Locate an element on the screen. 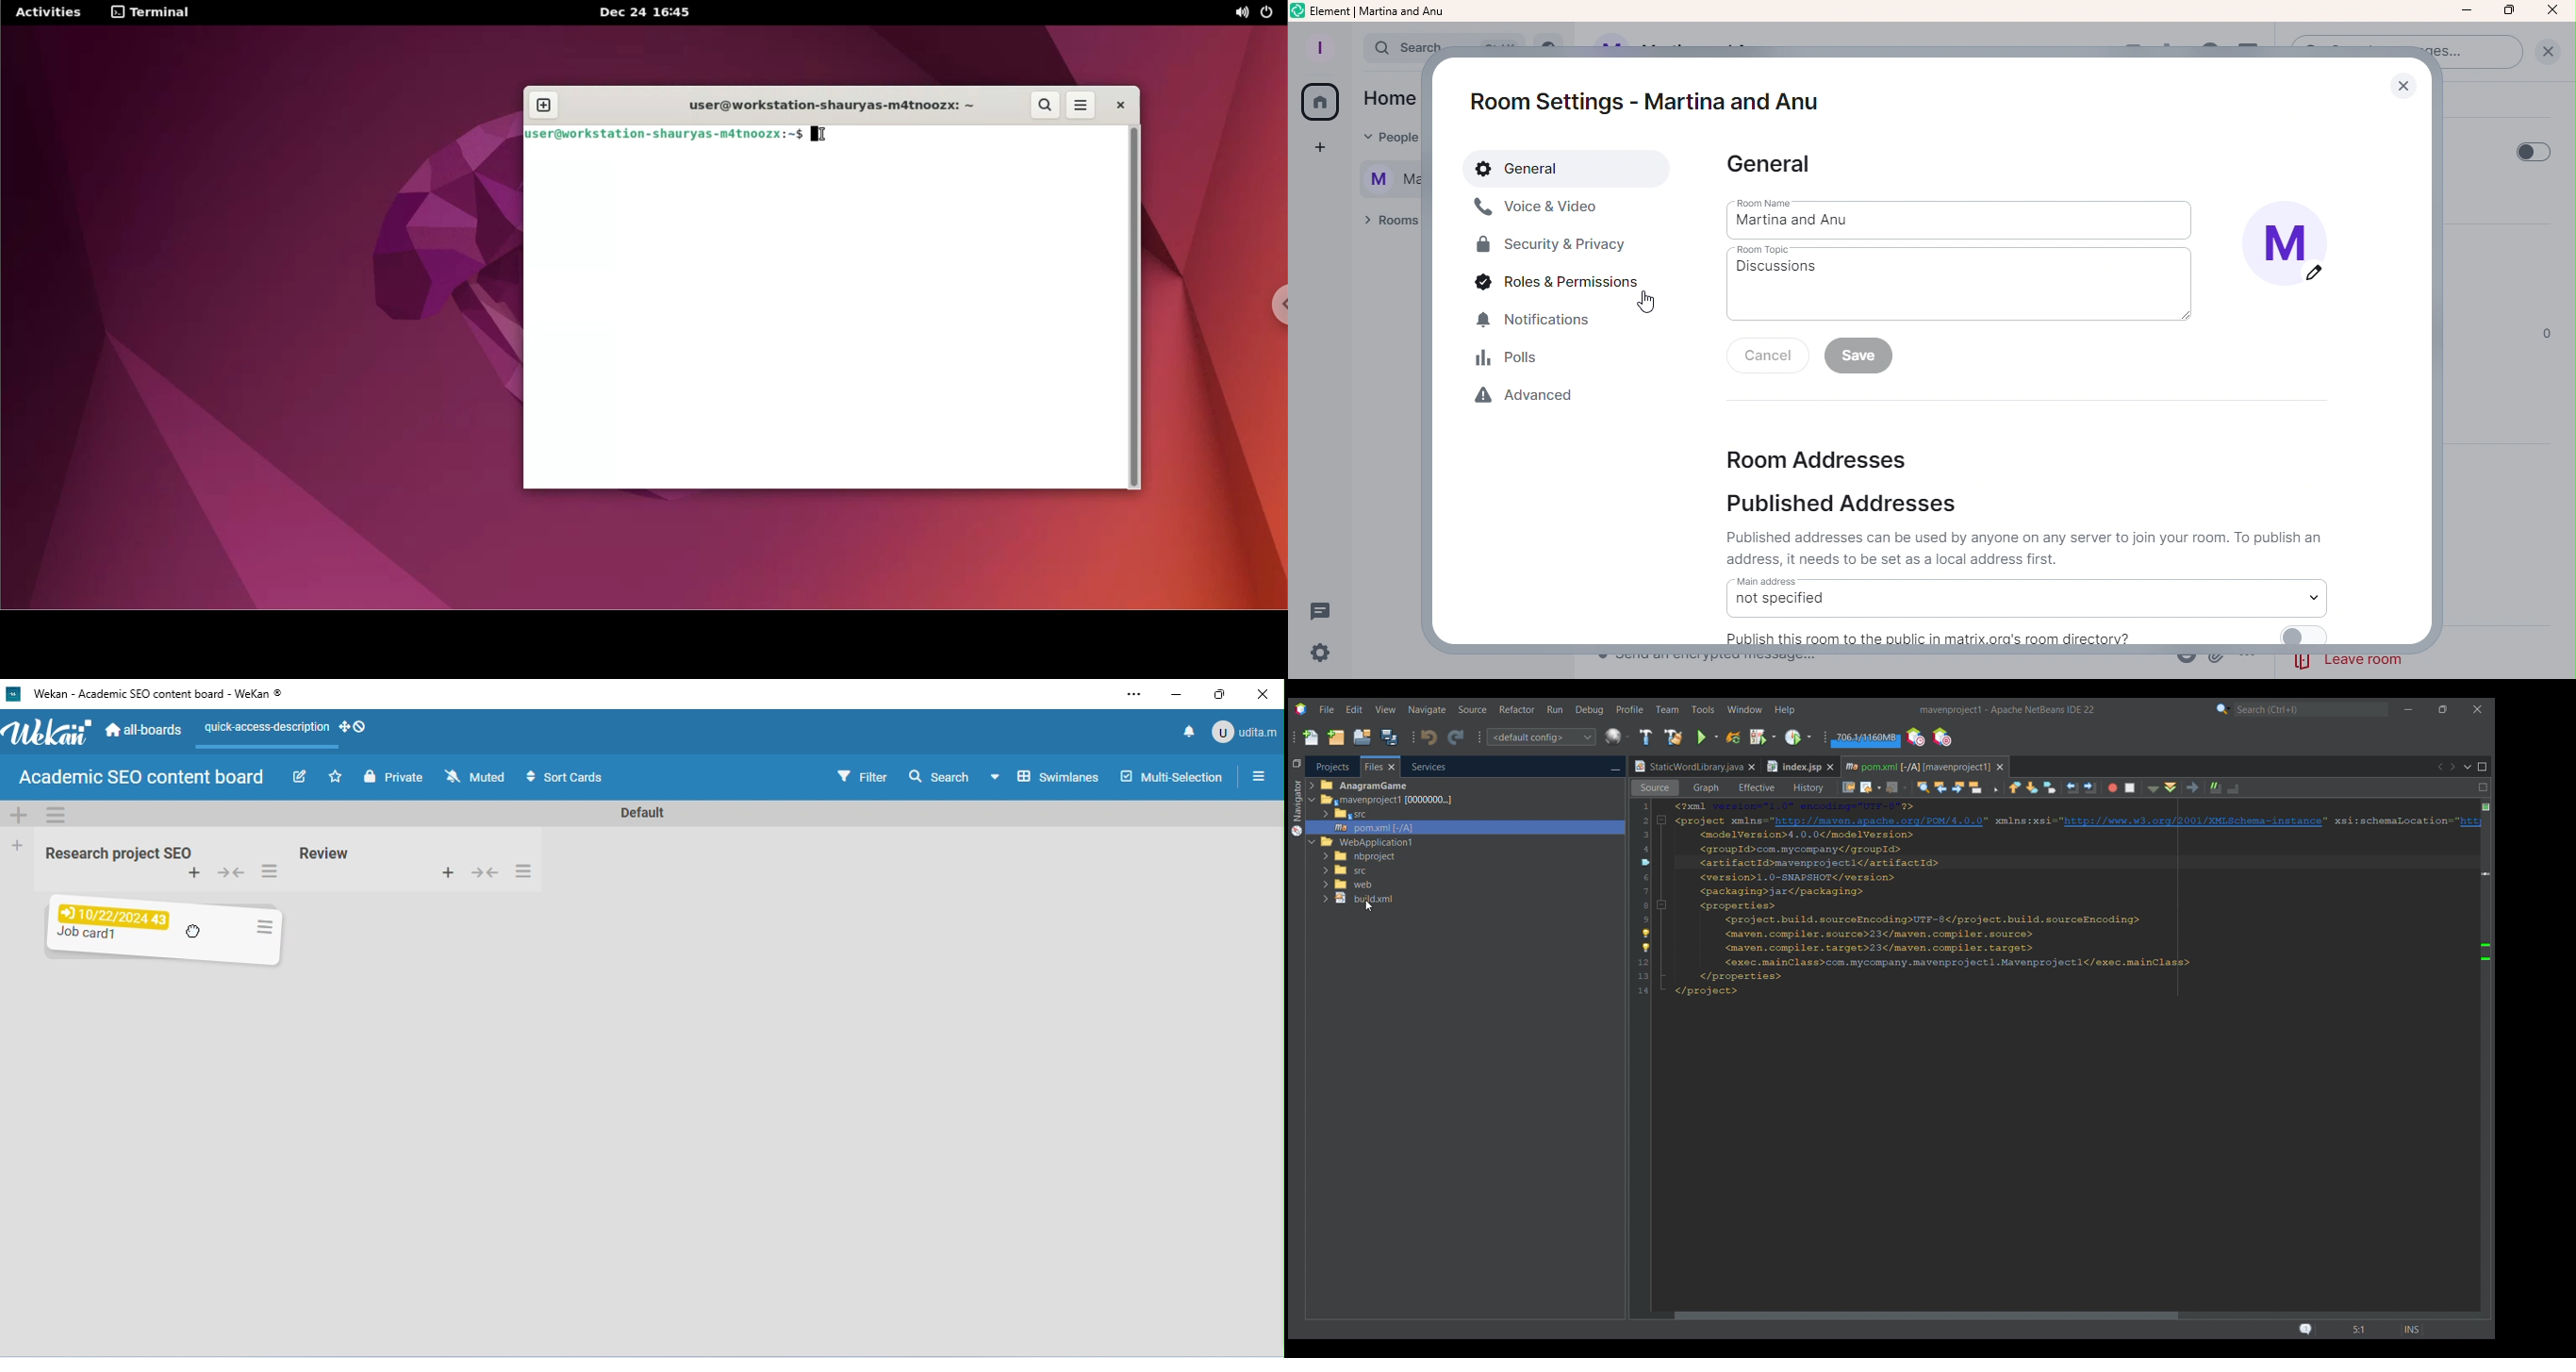 This screenshot has height=1372, width=2576. Main address is located at coordinates (2031, 598).